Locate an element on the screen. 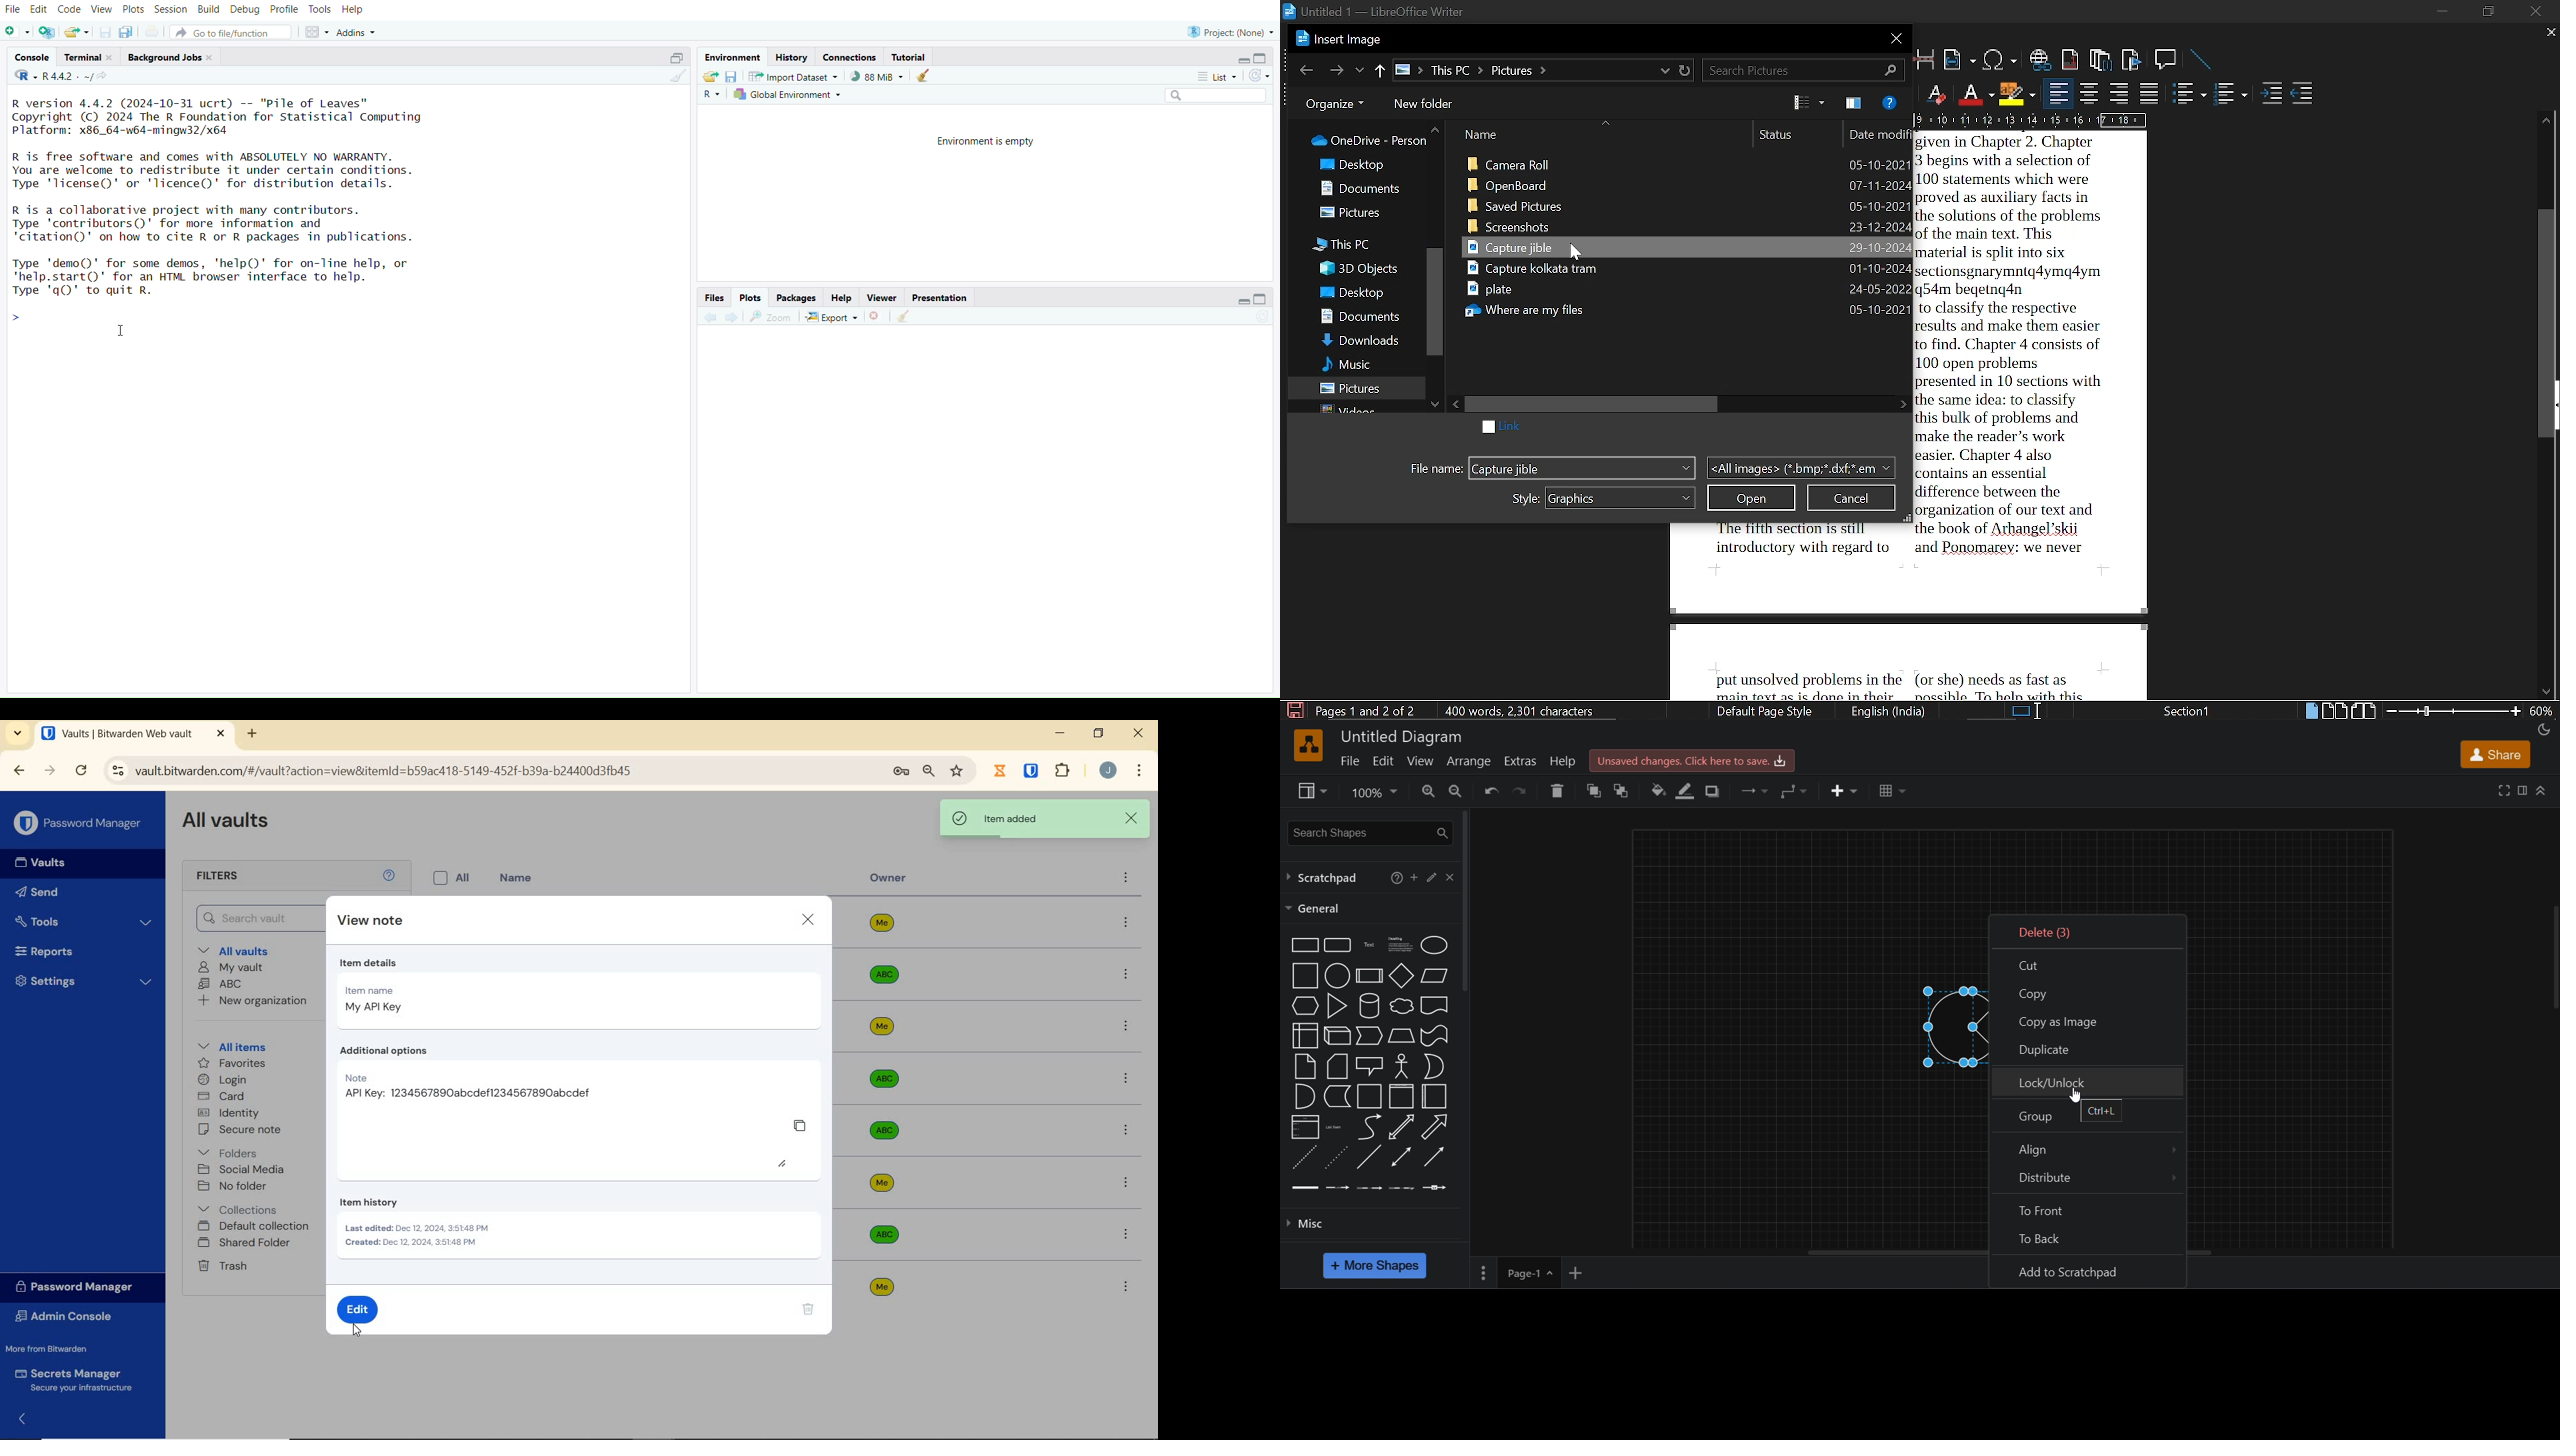 Image resolution: width=2576 pixels, height=1456 pixels. Item history is located at coordinates (431, 1230).